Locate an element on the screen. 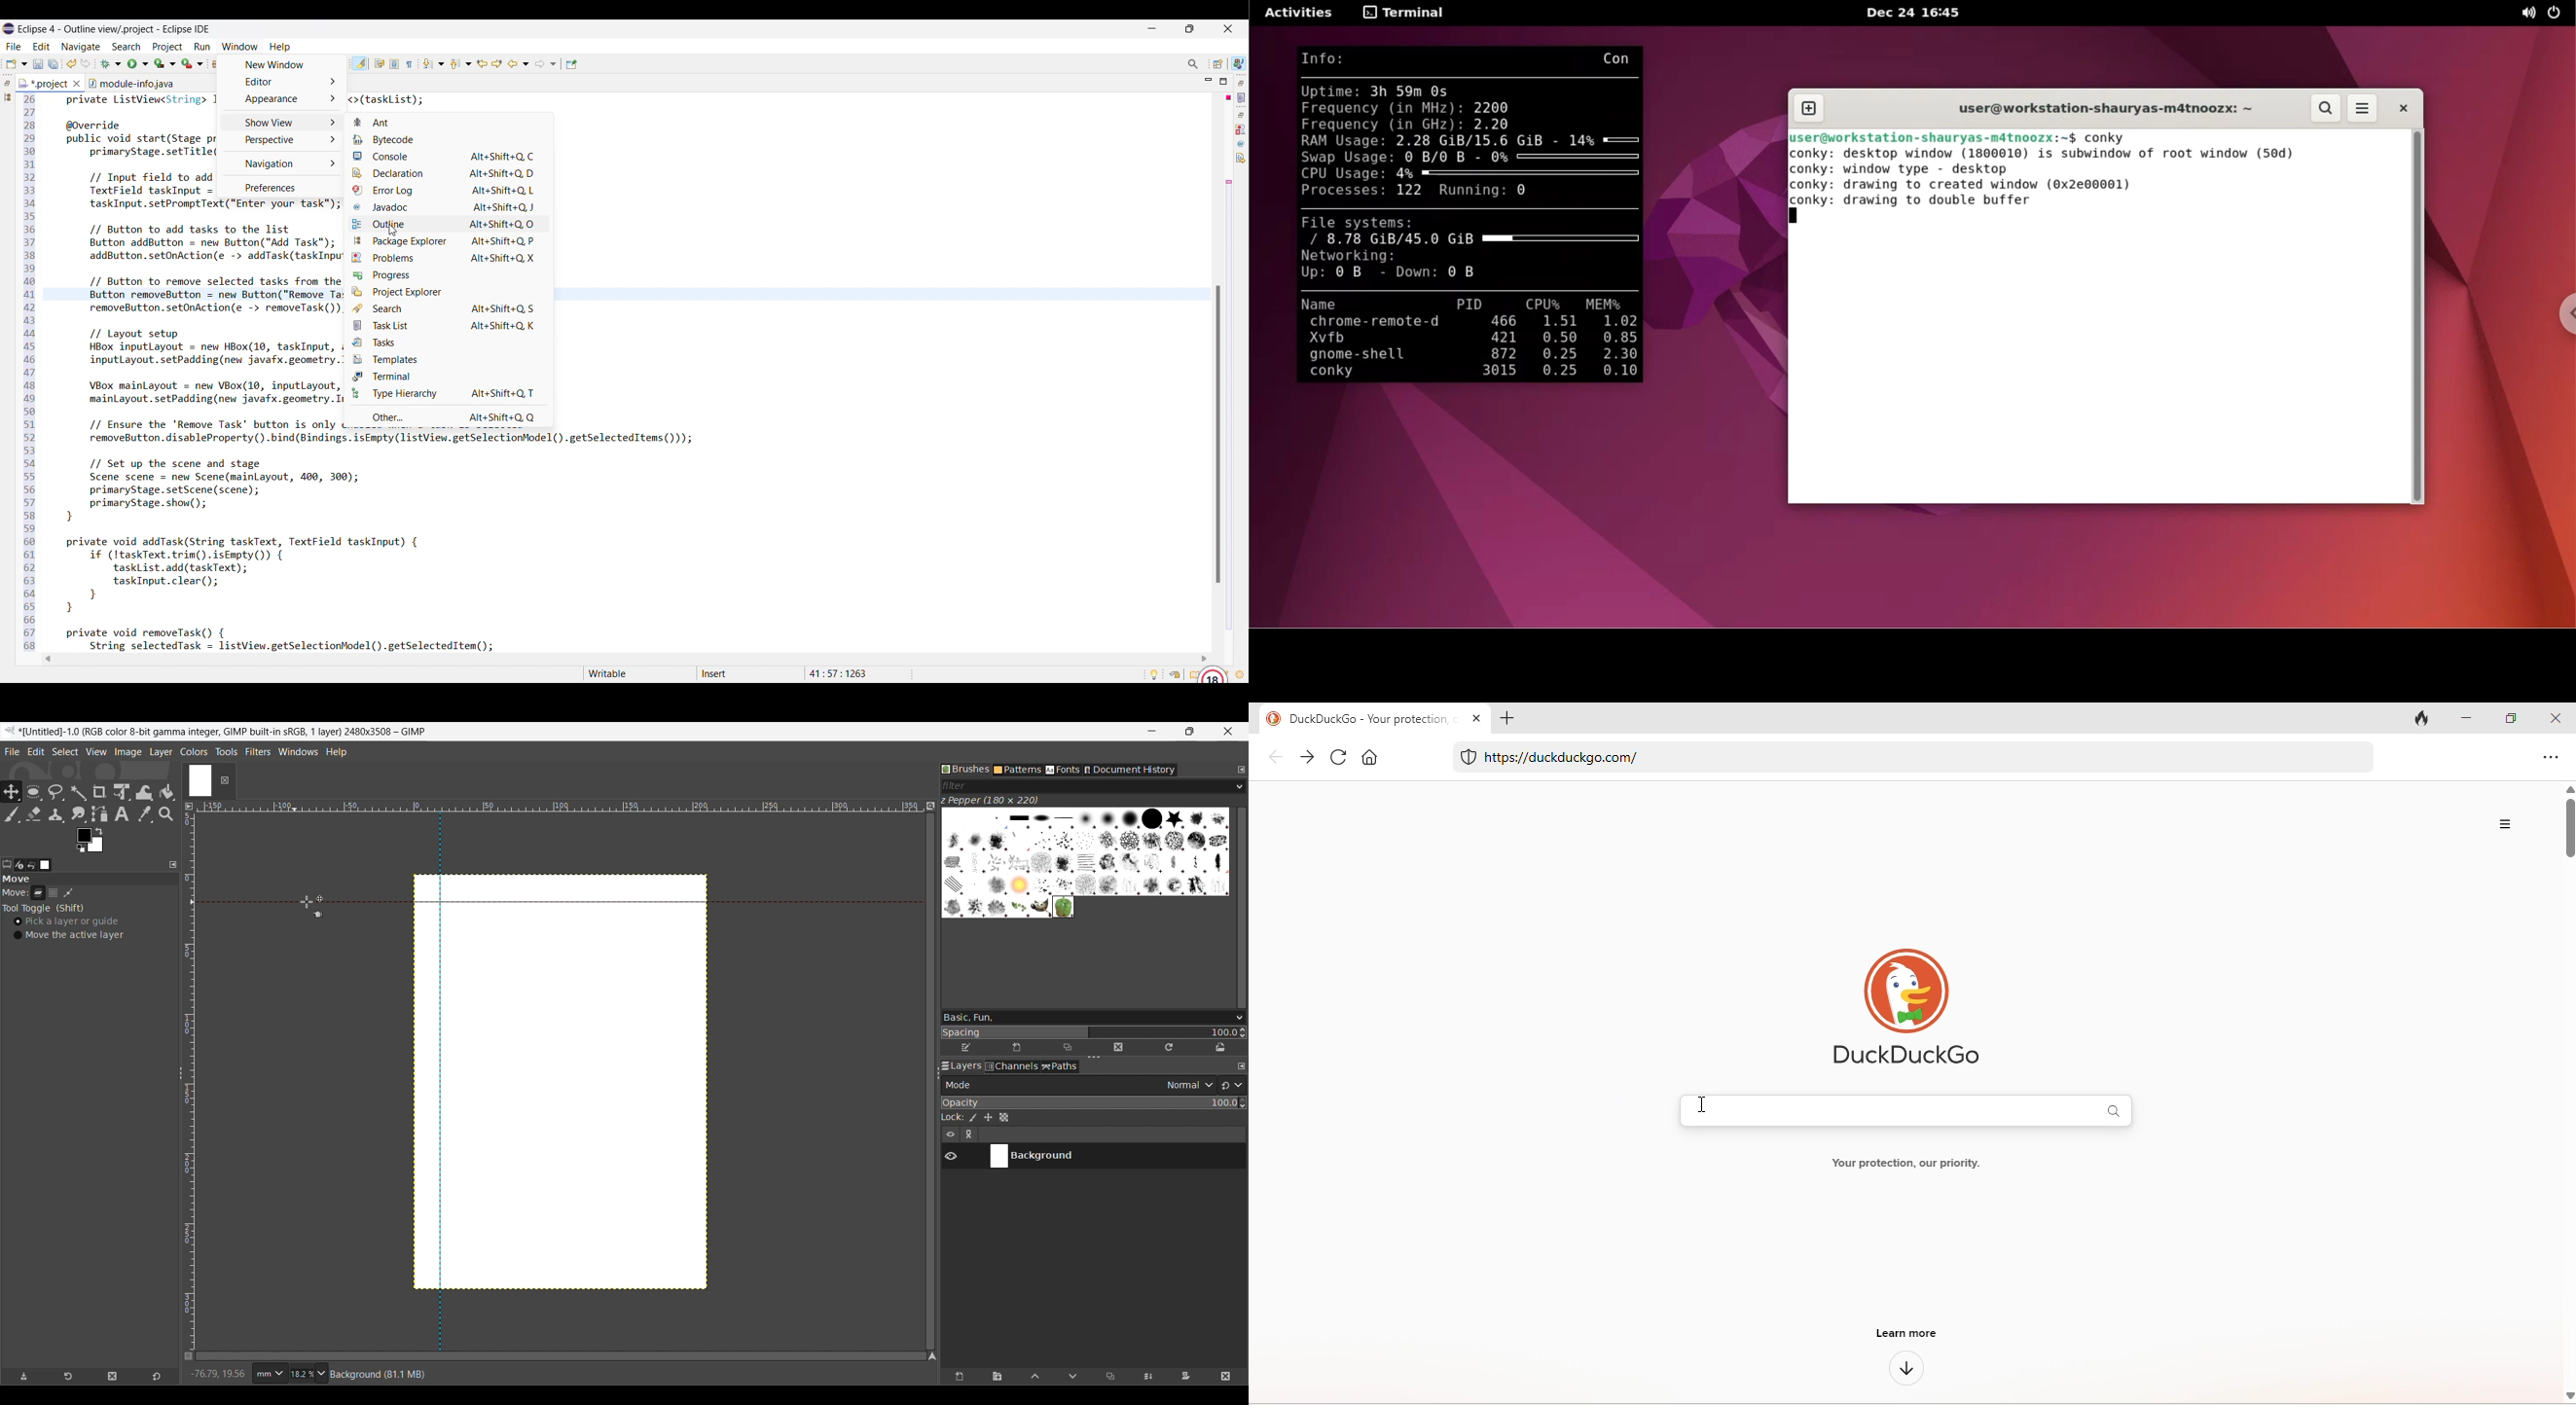  Paths tool is located at coordinates (100, 814).